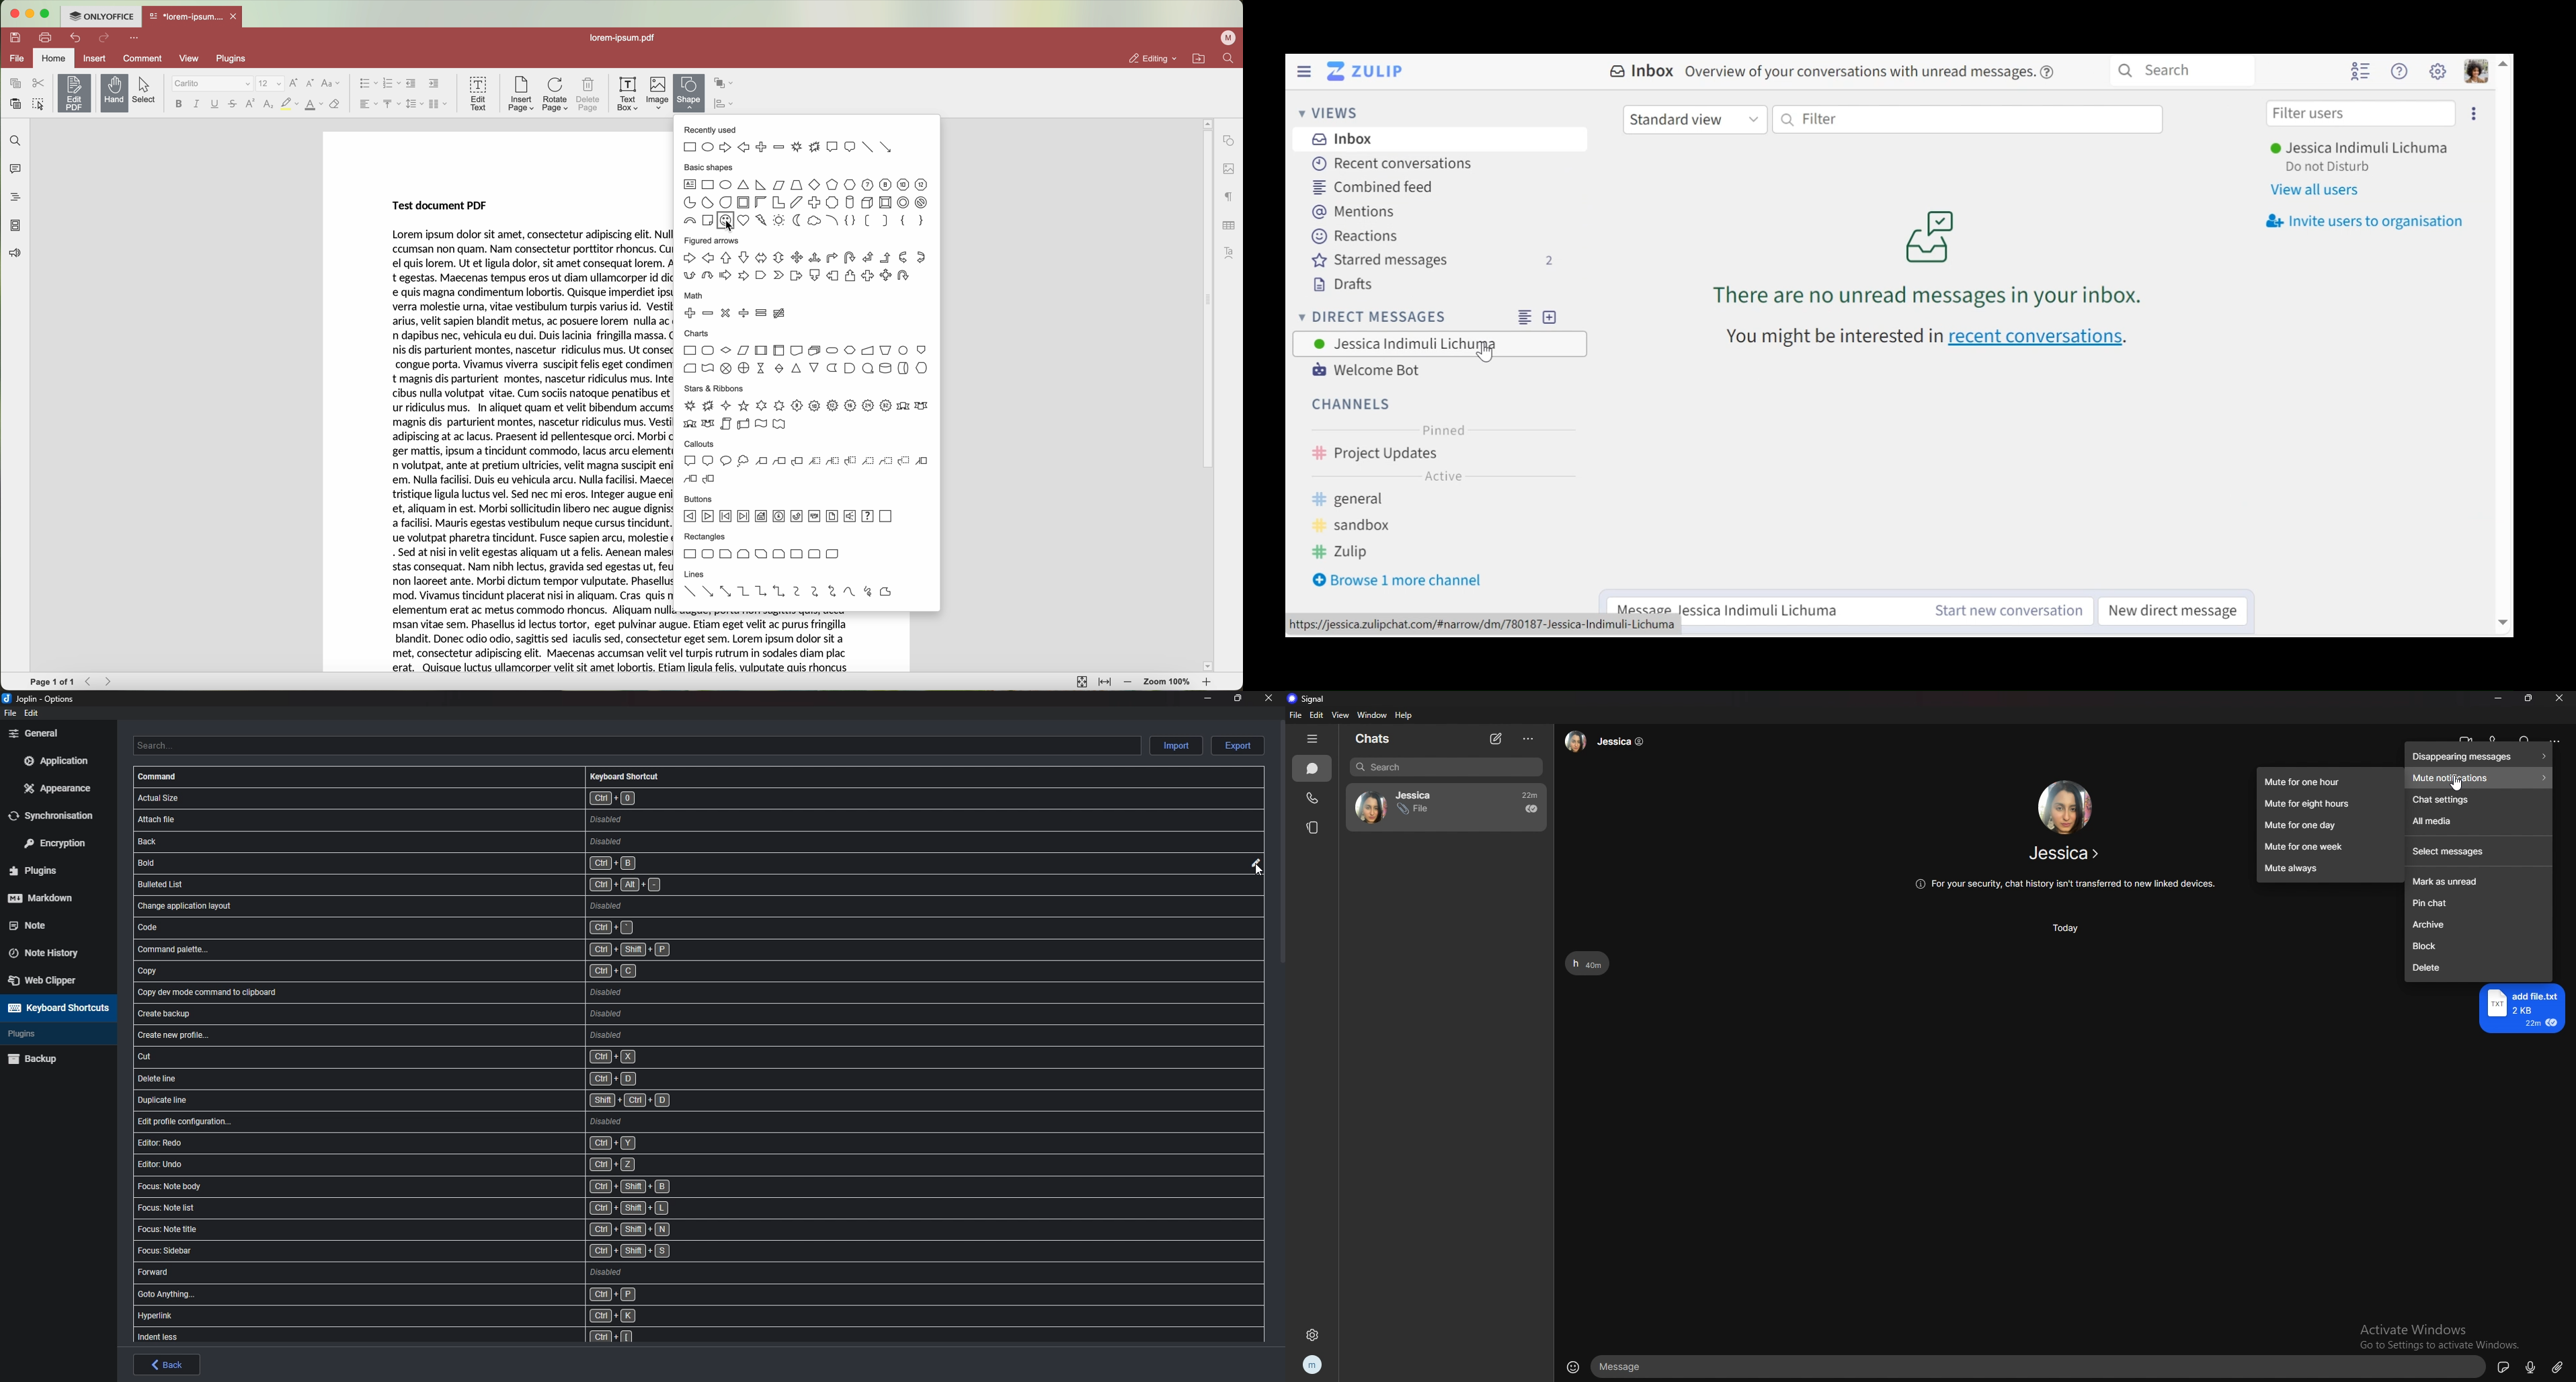 The image size is (2576, 1400). I want to click on Export, so click(1238, 746).